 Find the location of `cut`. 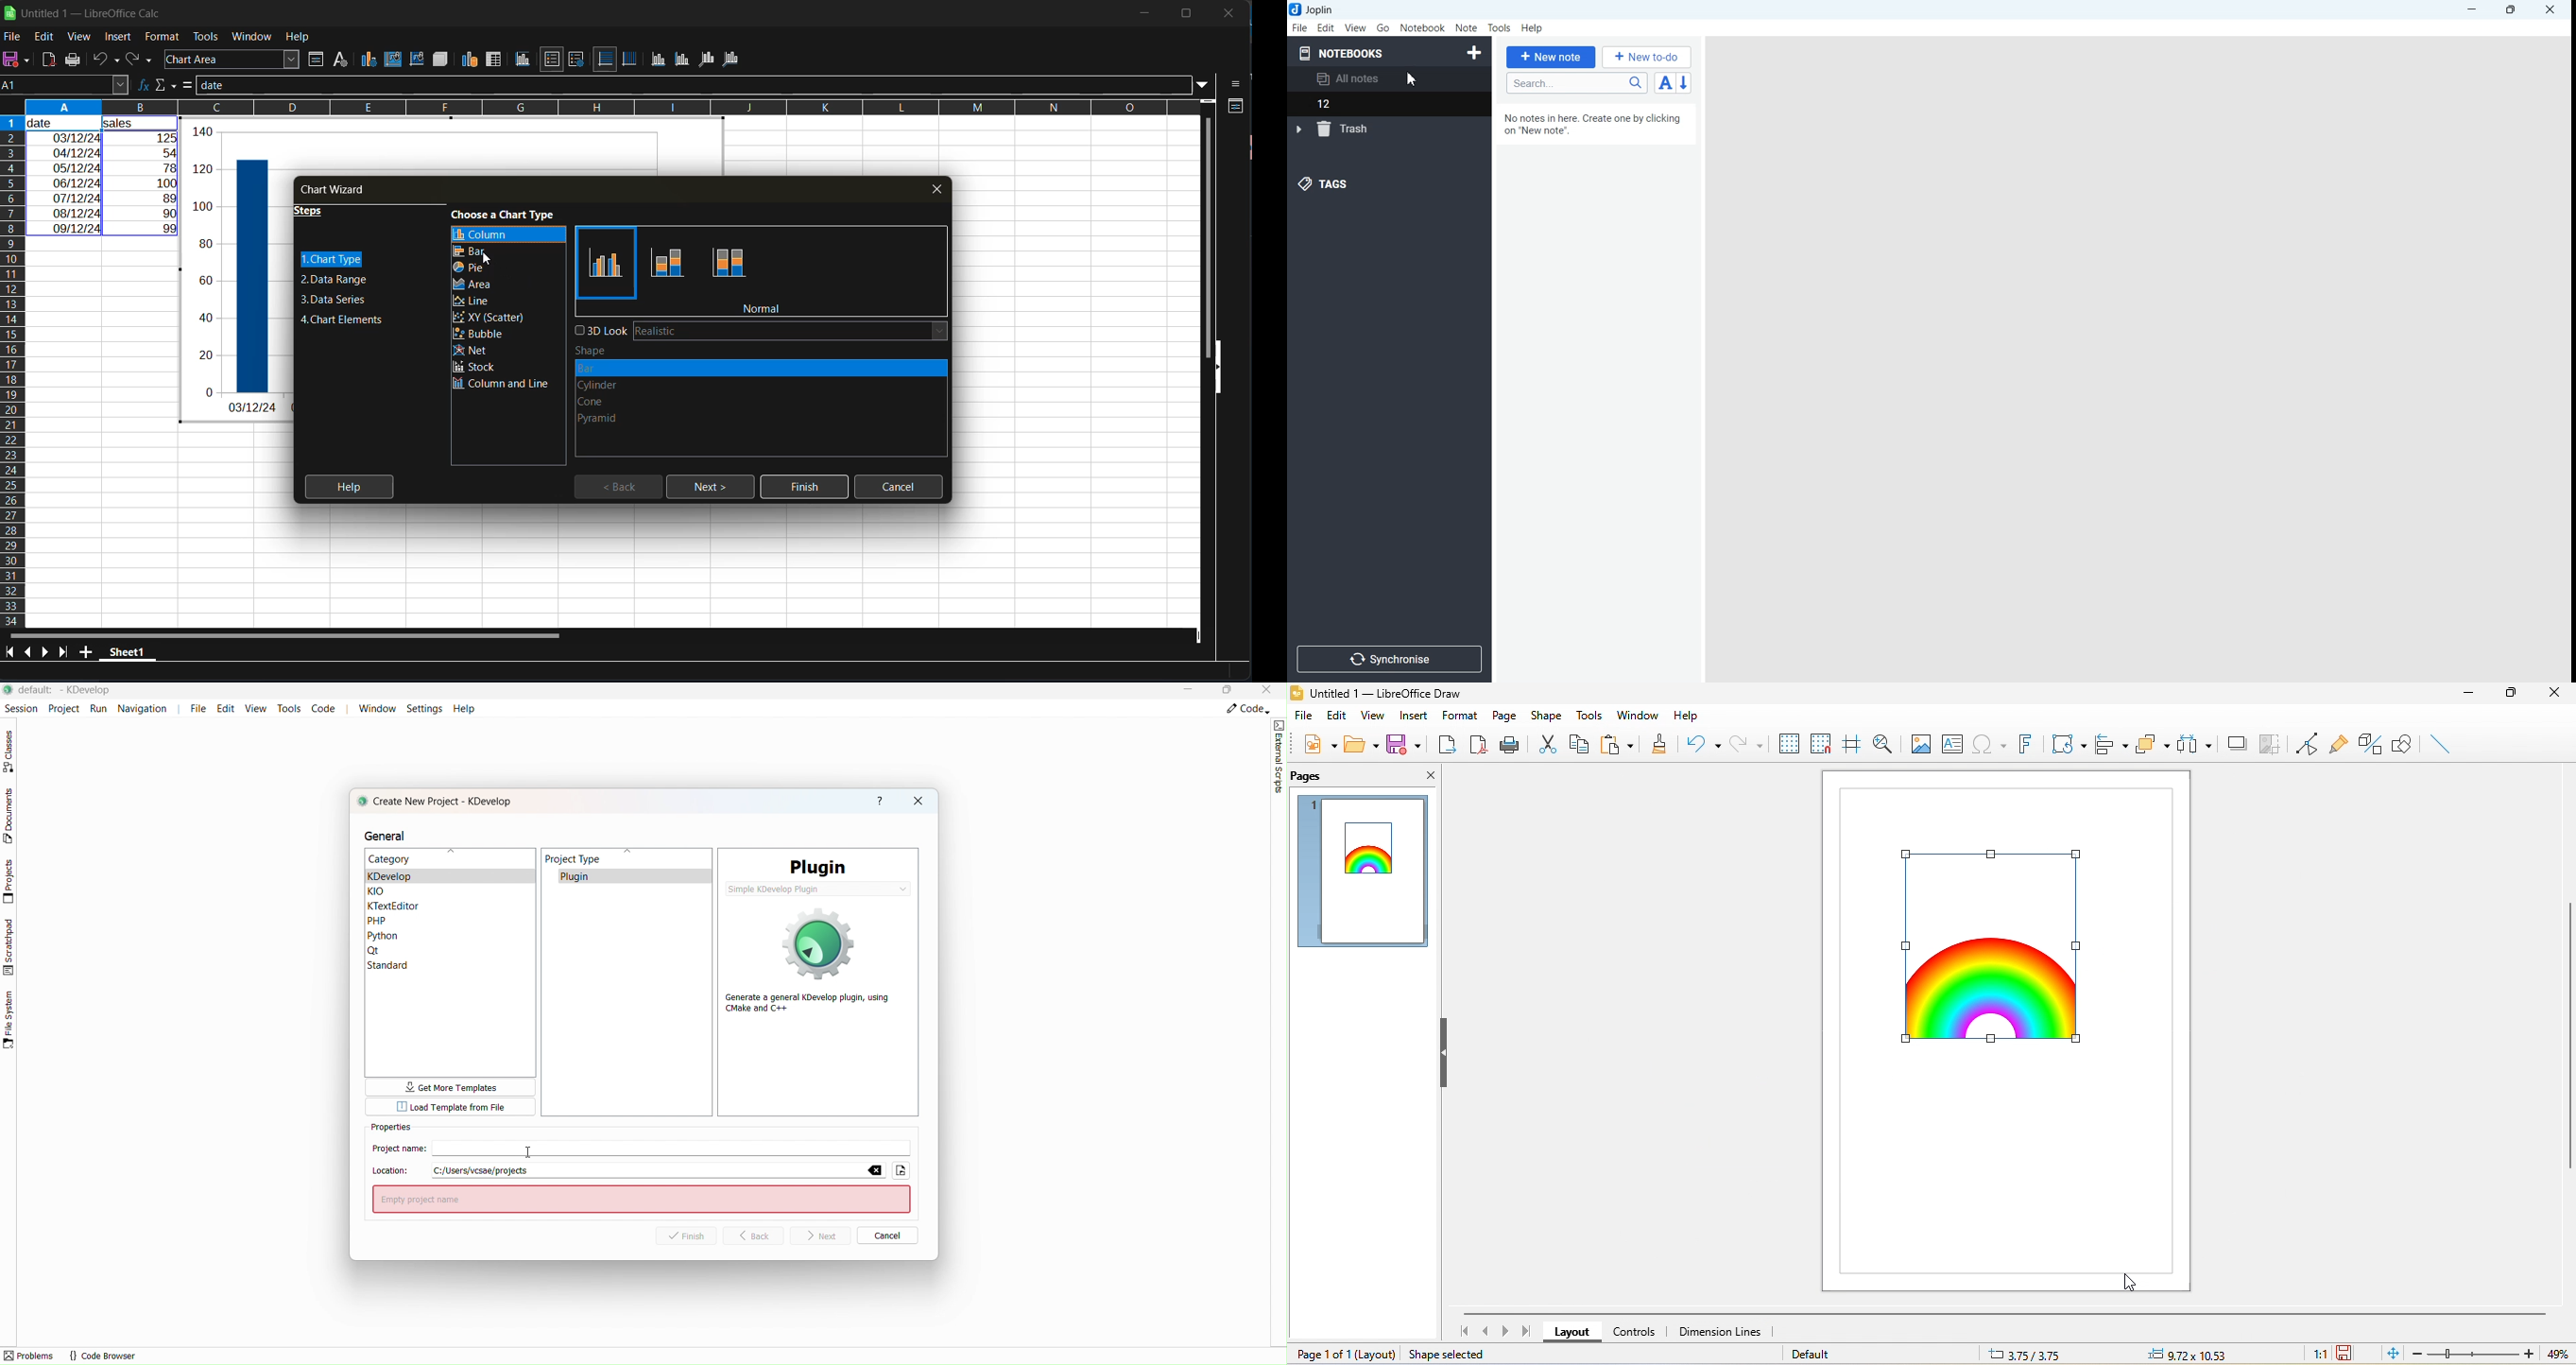

cut is located at coordinates (1549, 742).